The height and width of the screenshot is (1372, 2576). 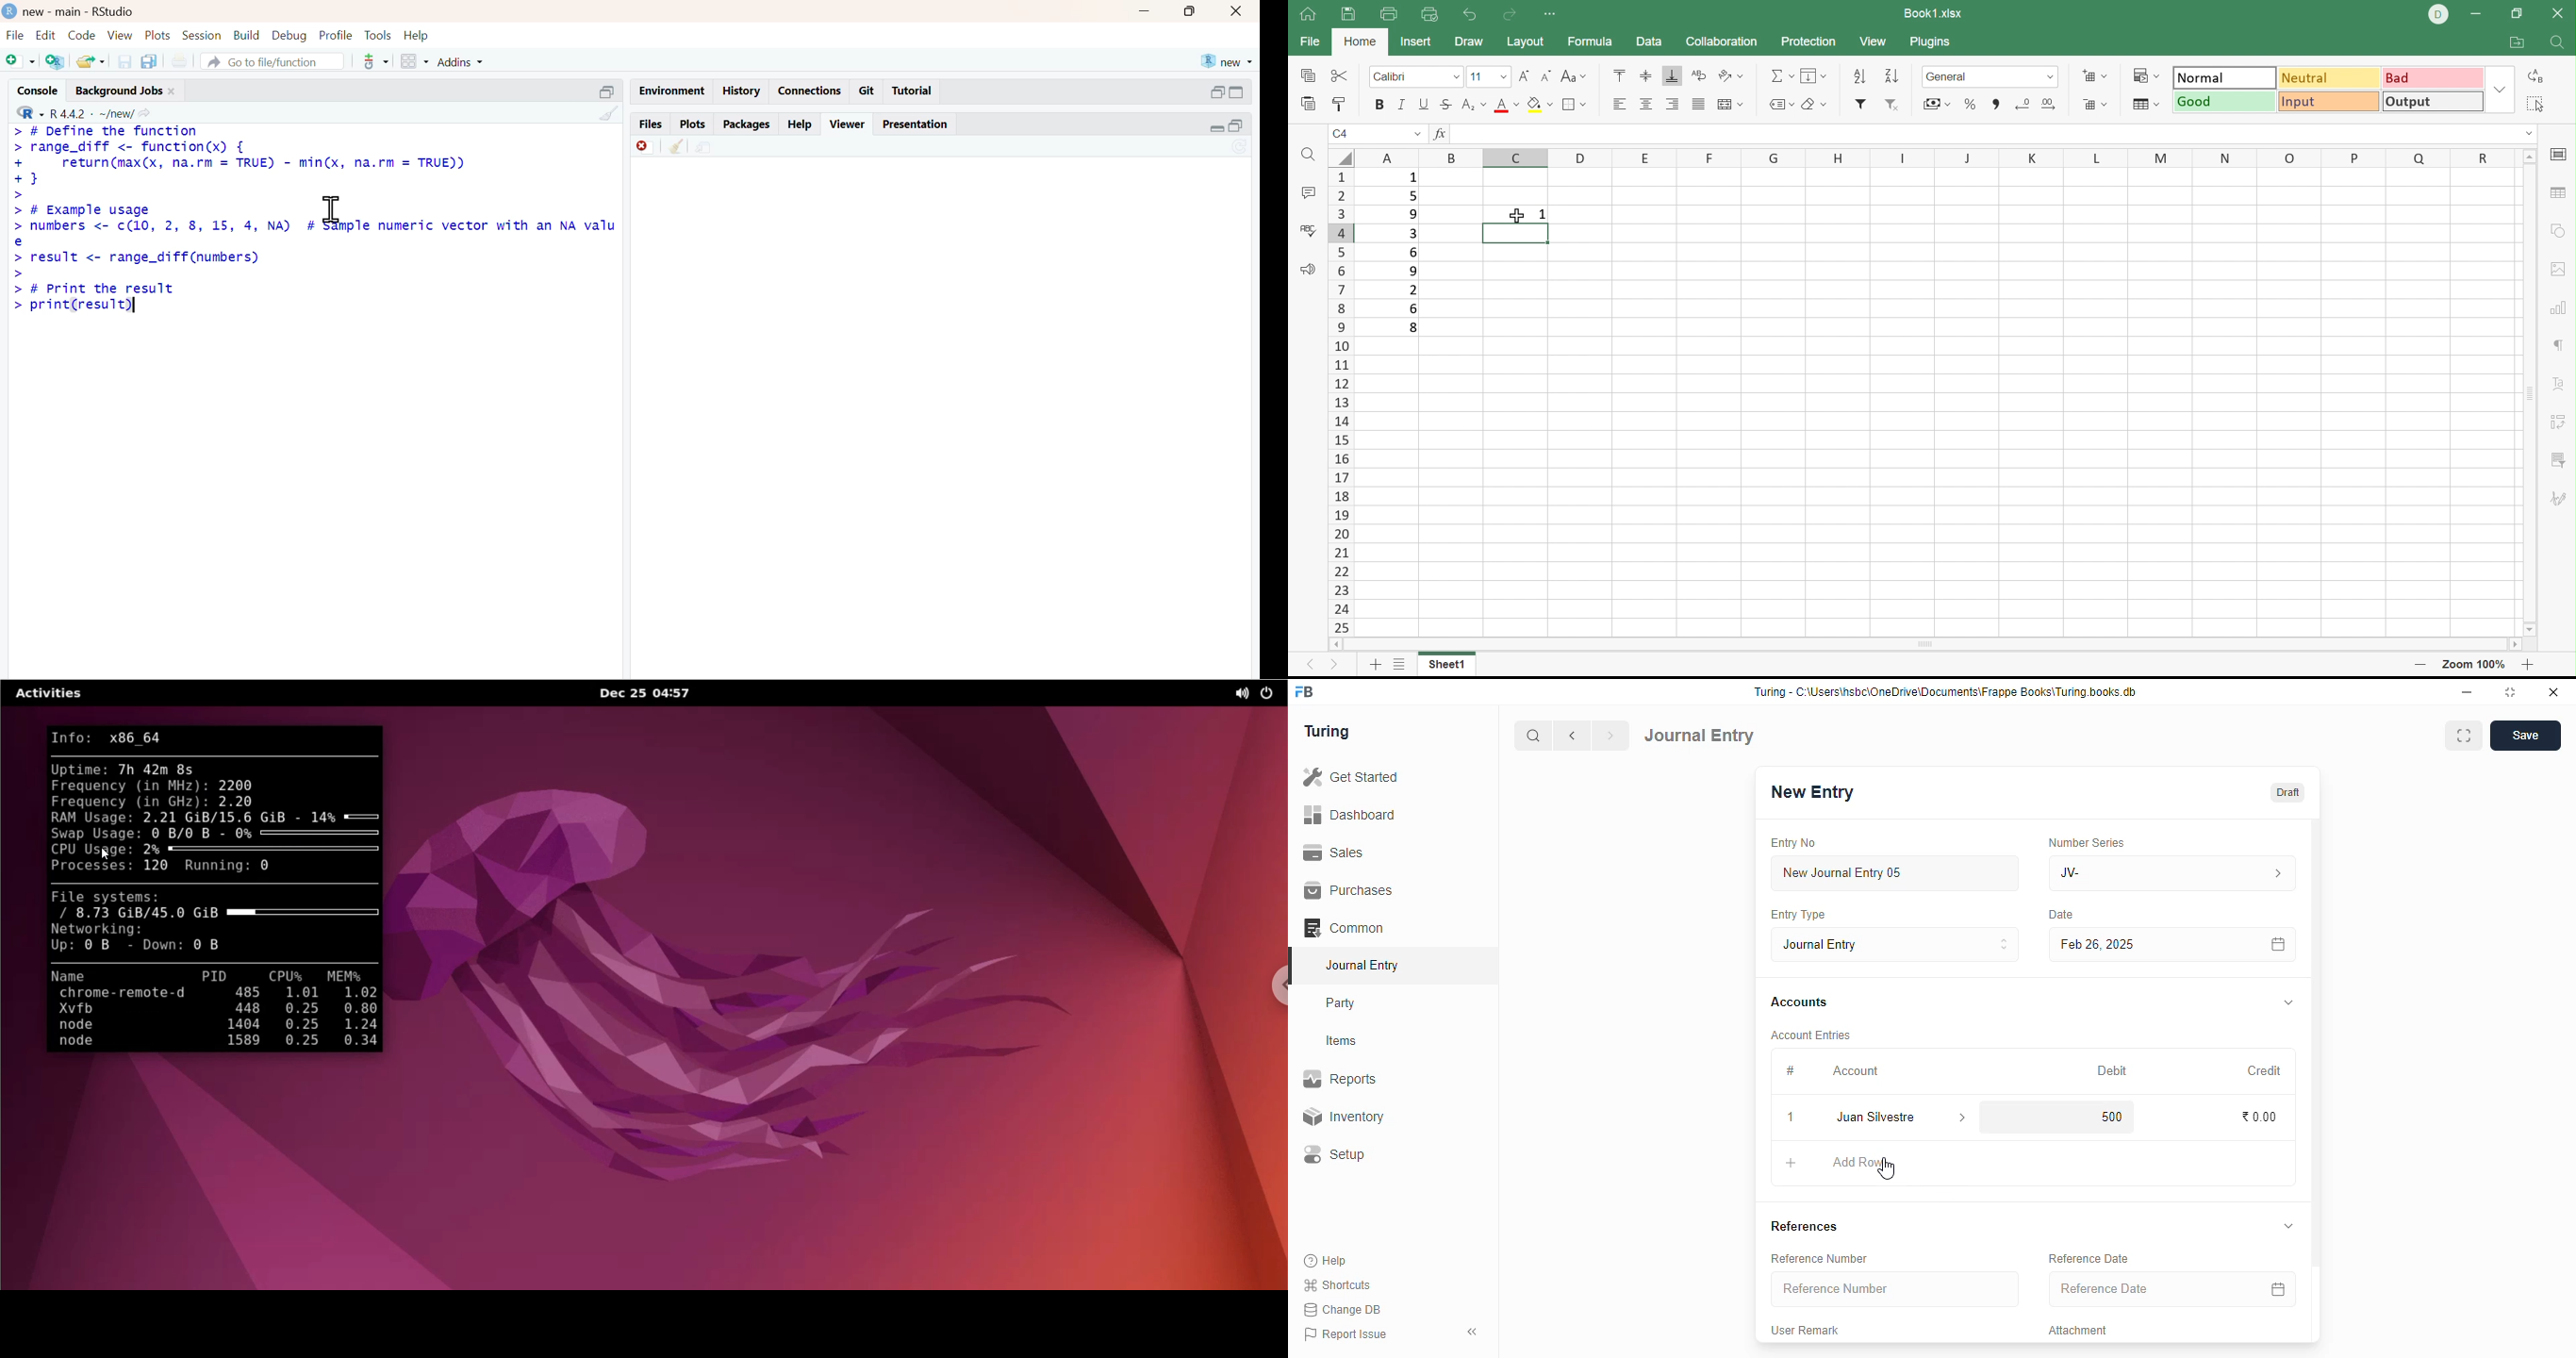 I want to click on =MIN(A1:A9), so click(x=1515, y=233).